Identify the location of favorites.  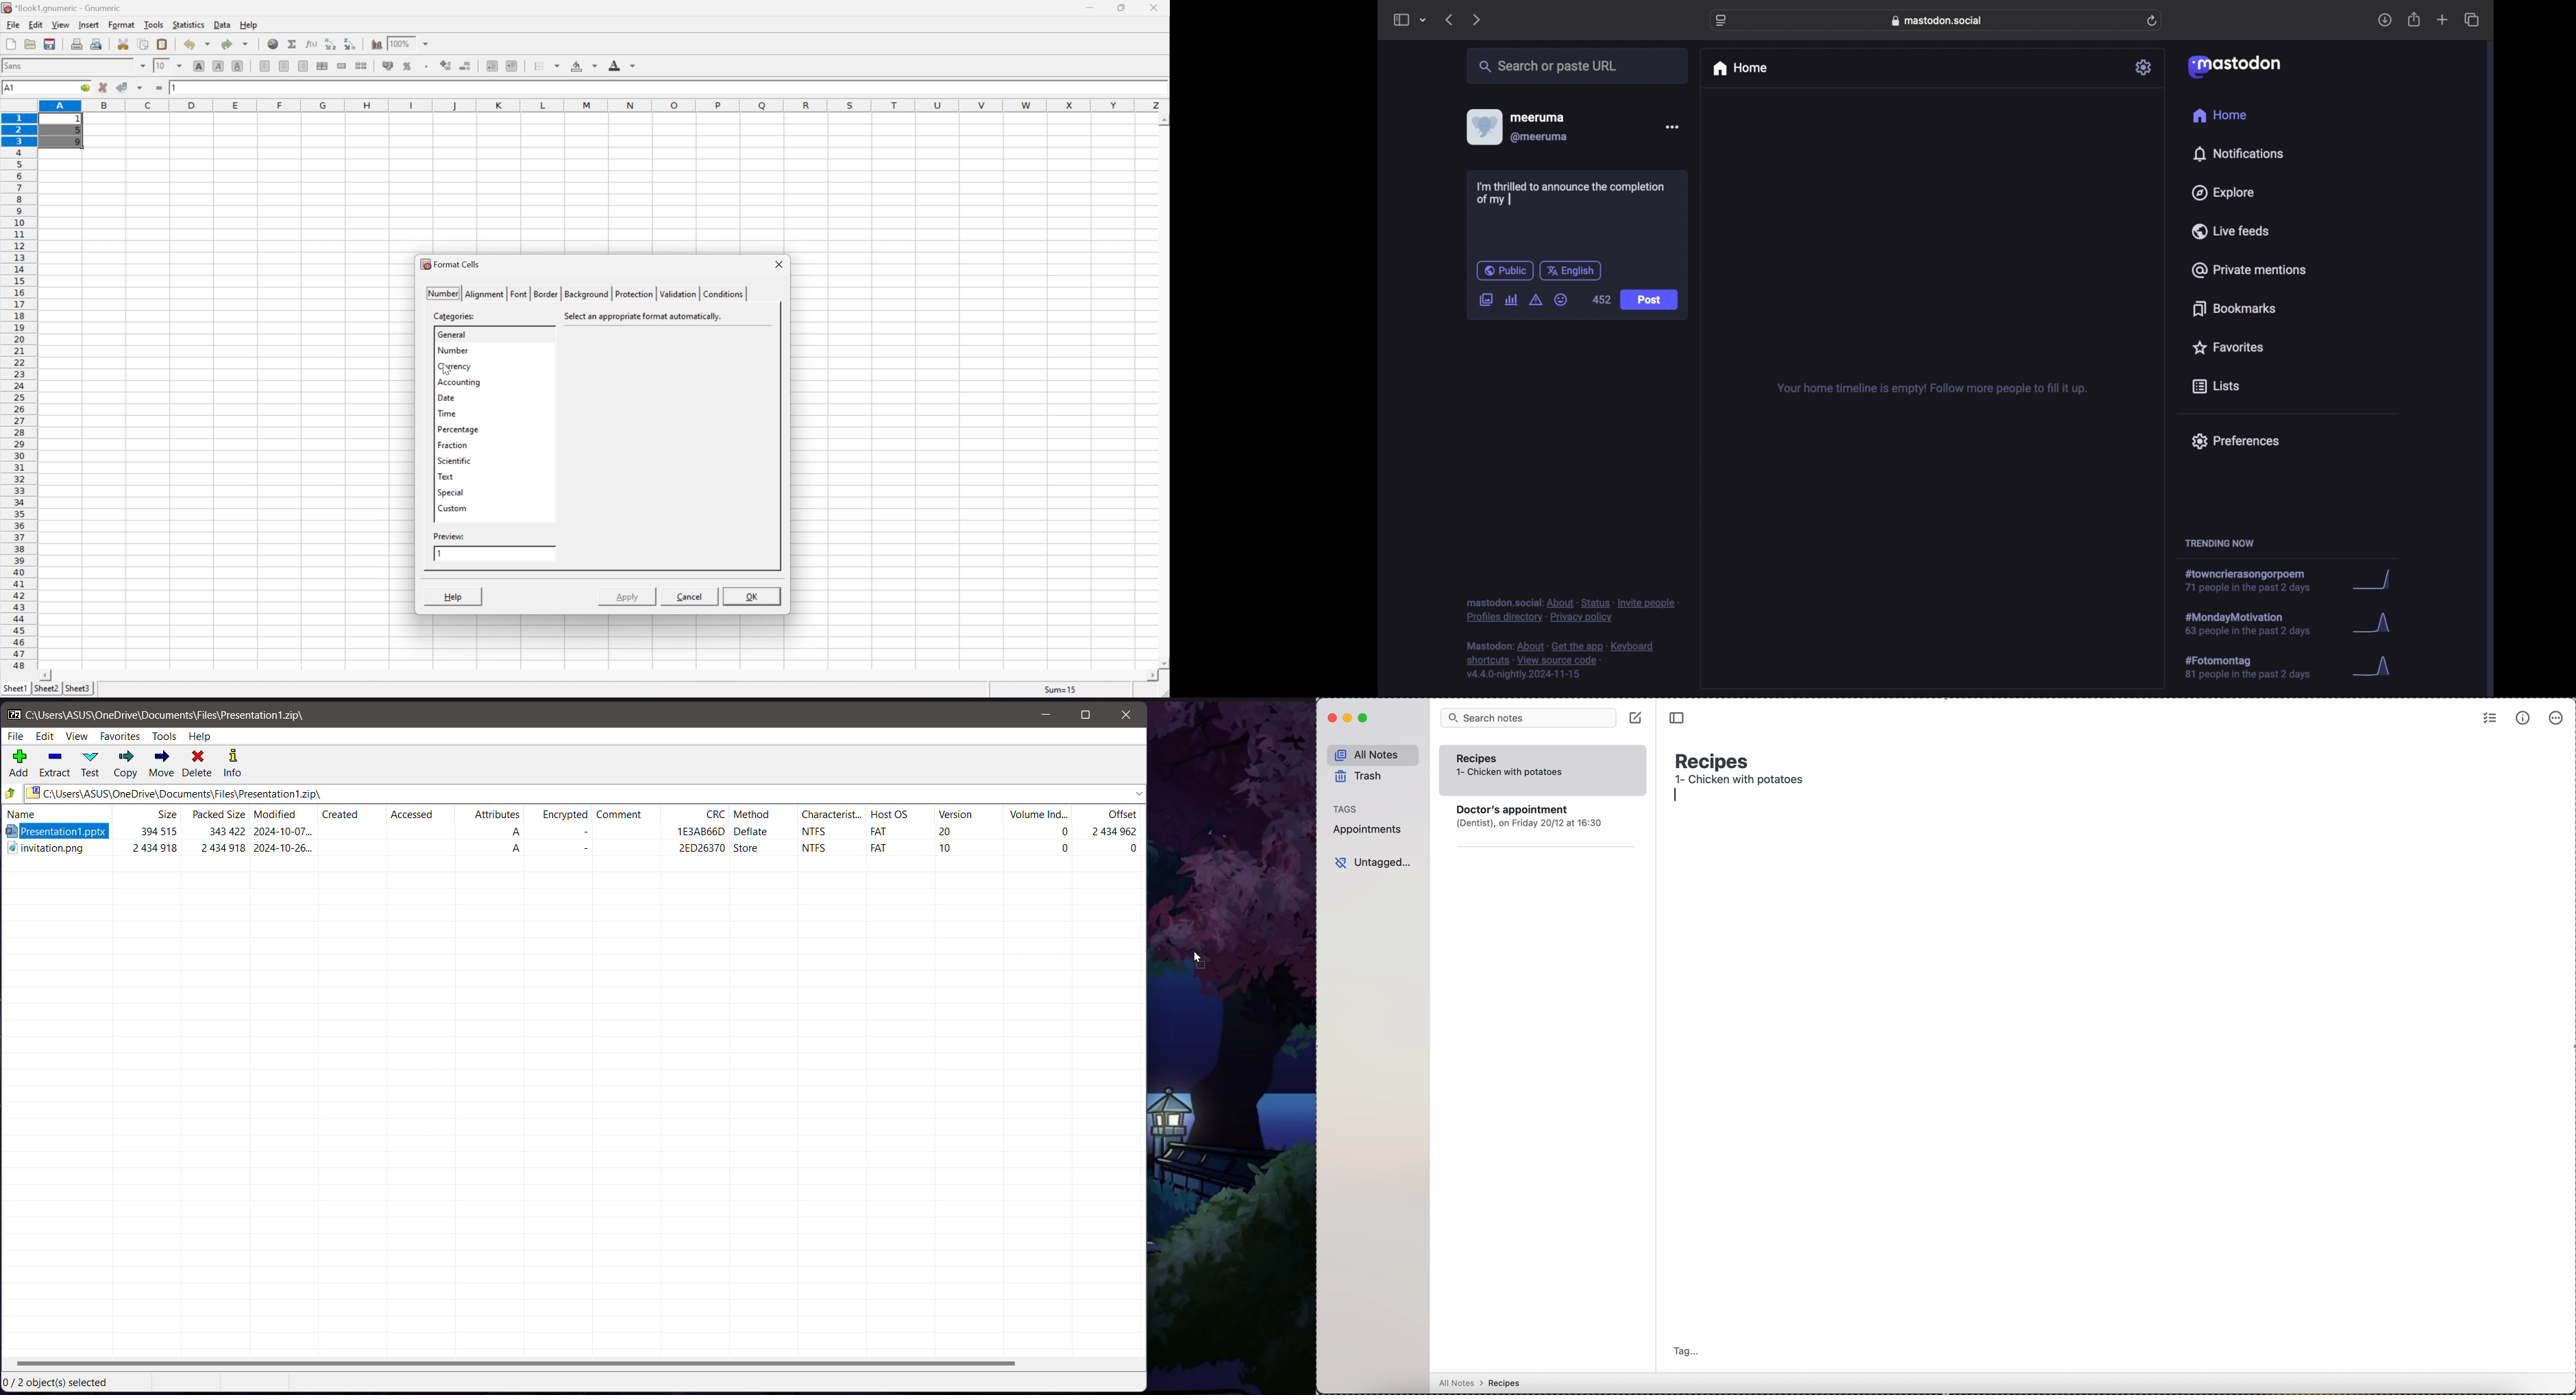
(2228, 347).